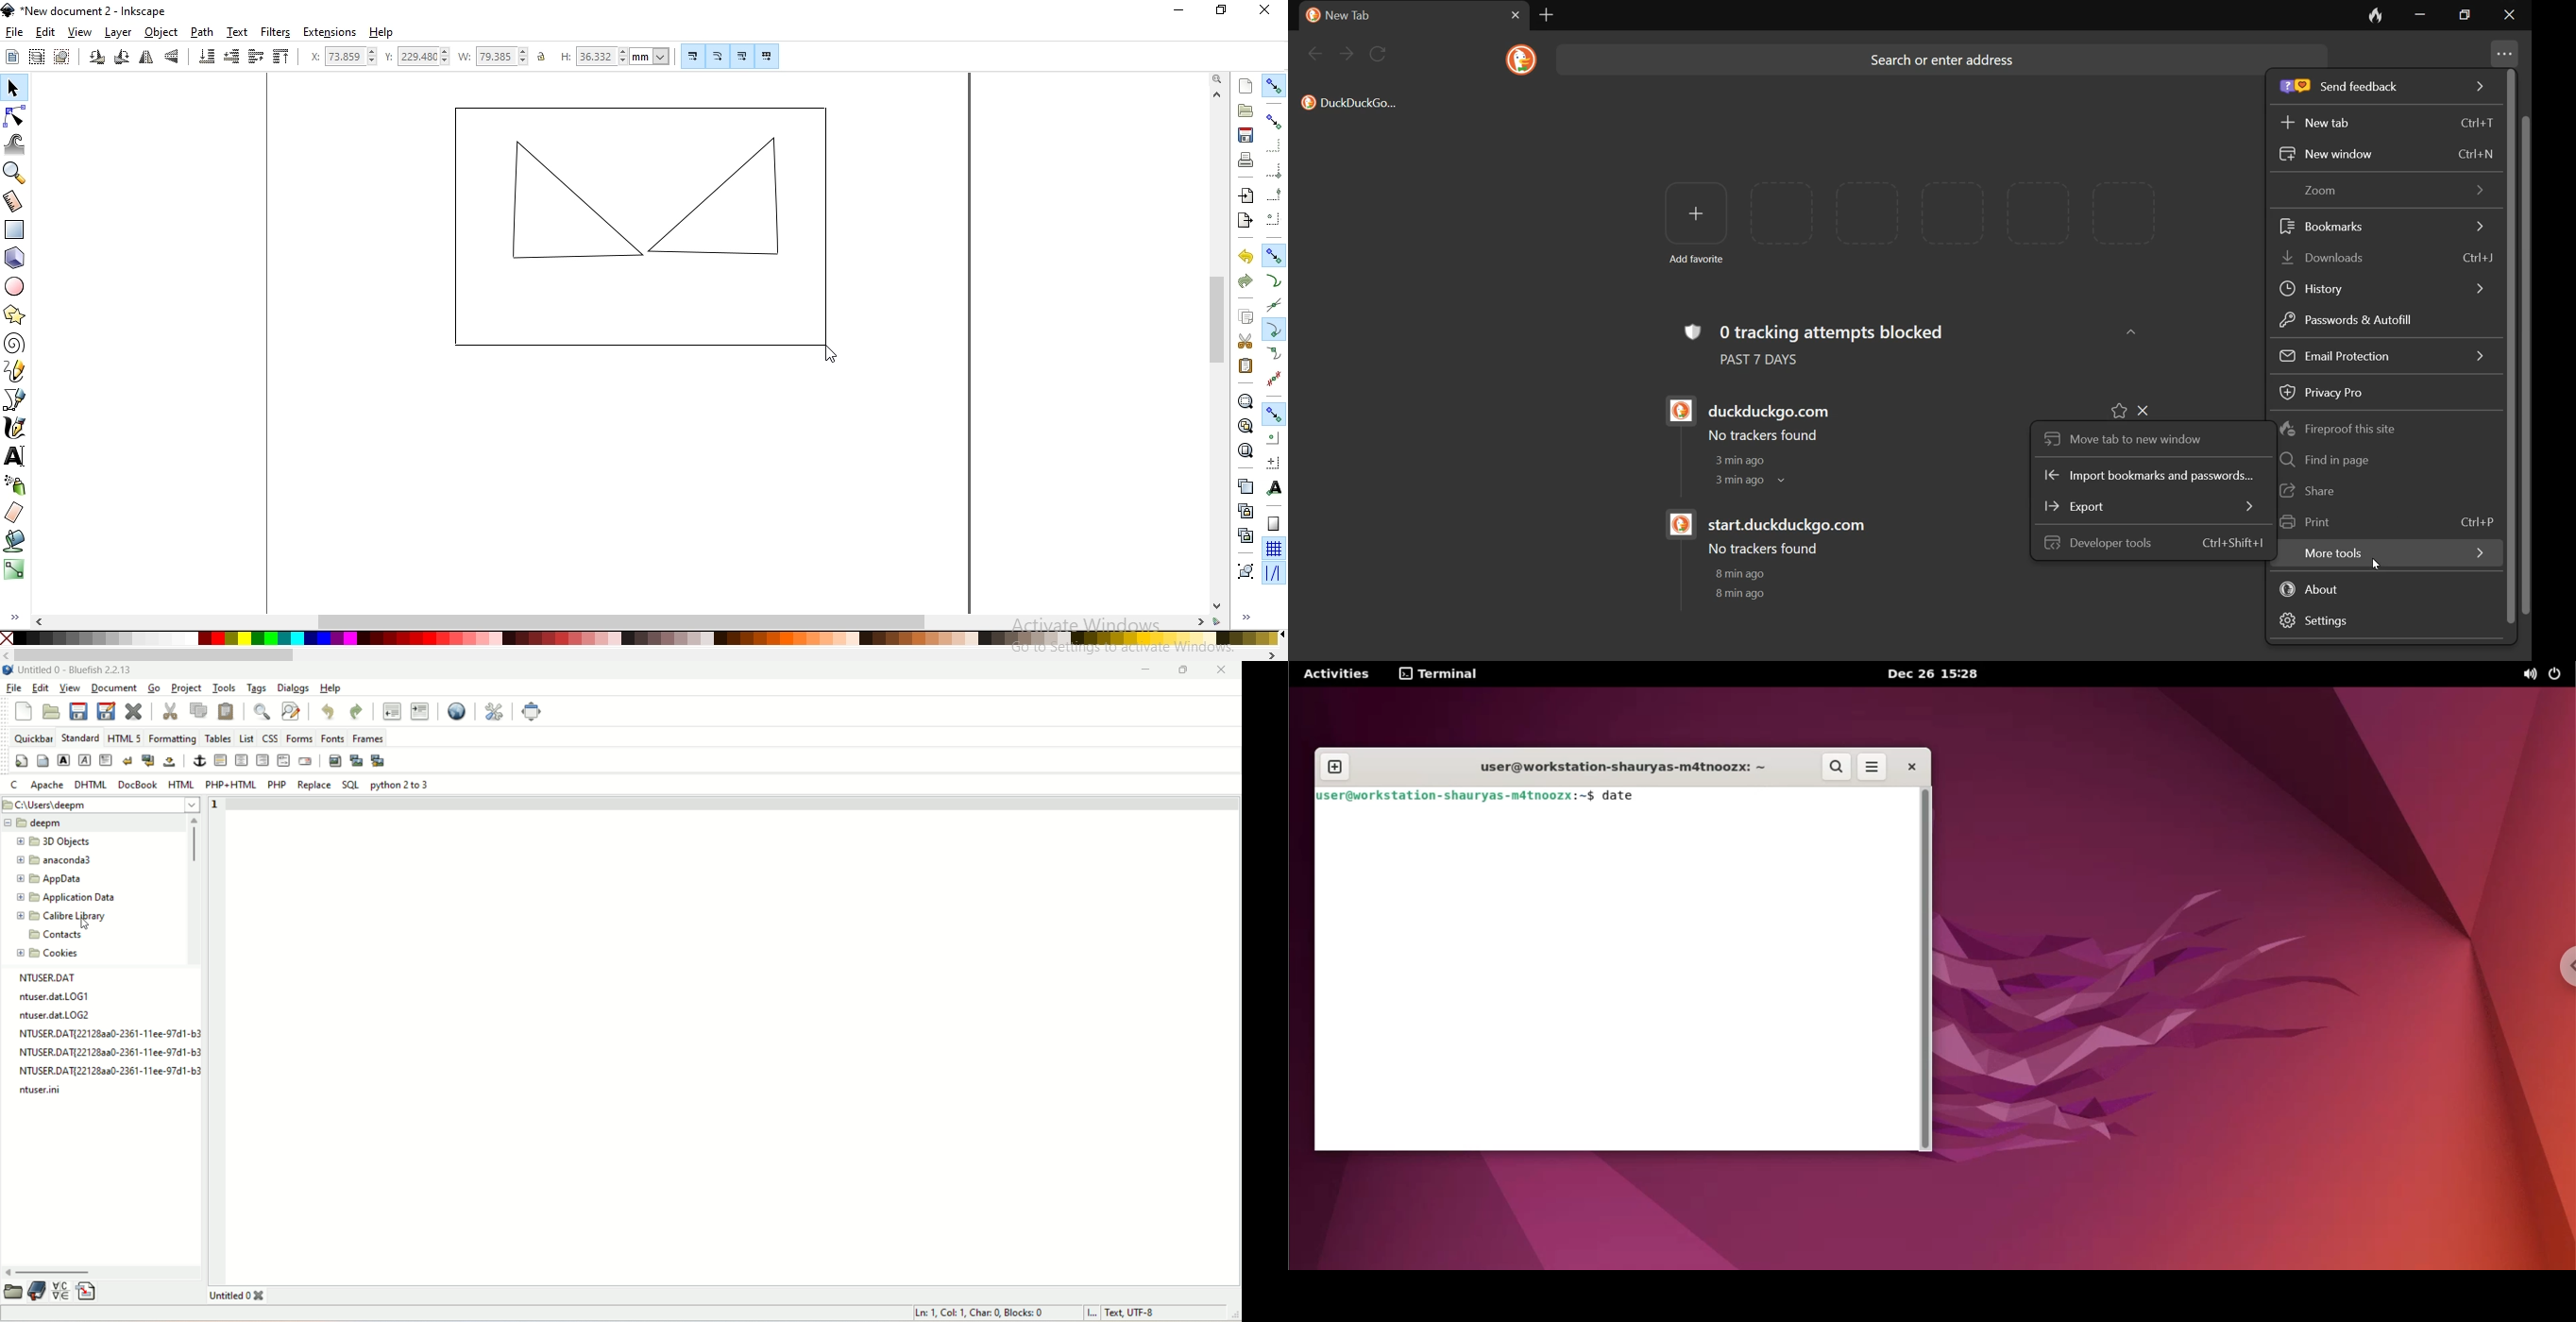 The height and width of the screenshot is (1344, 2576). What do you see at coordinates (281, 57) in the screenshot?
I see `raise selection to top` at bounding box center [281, 57].